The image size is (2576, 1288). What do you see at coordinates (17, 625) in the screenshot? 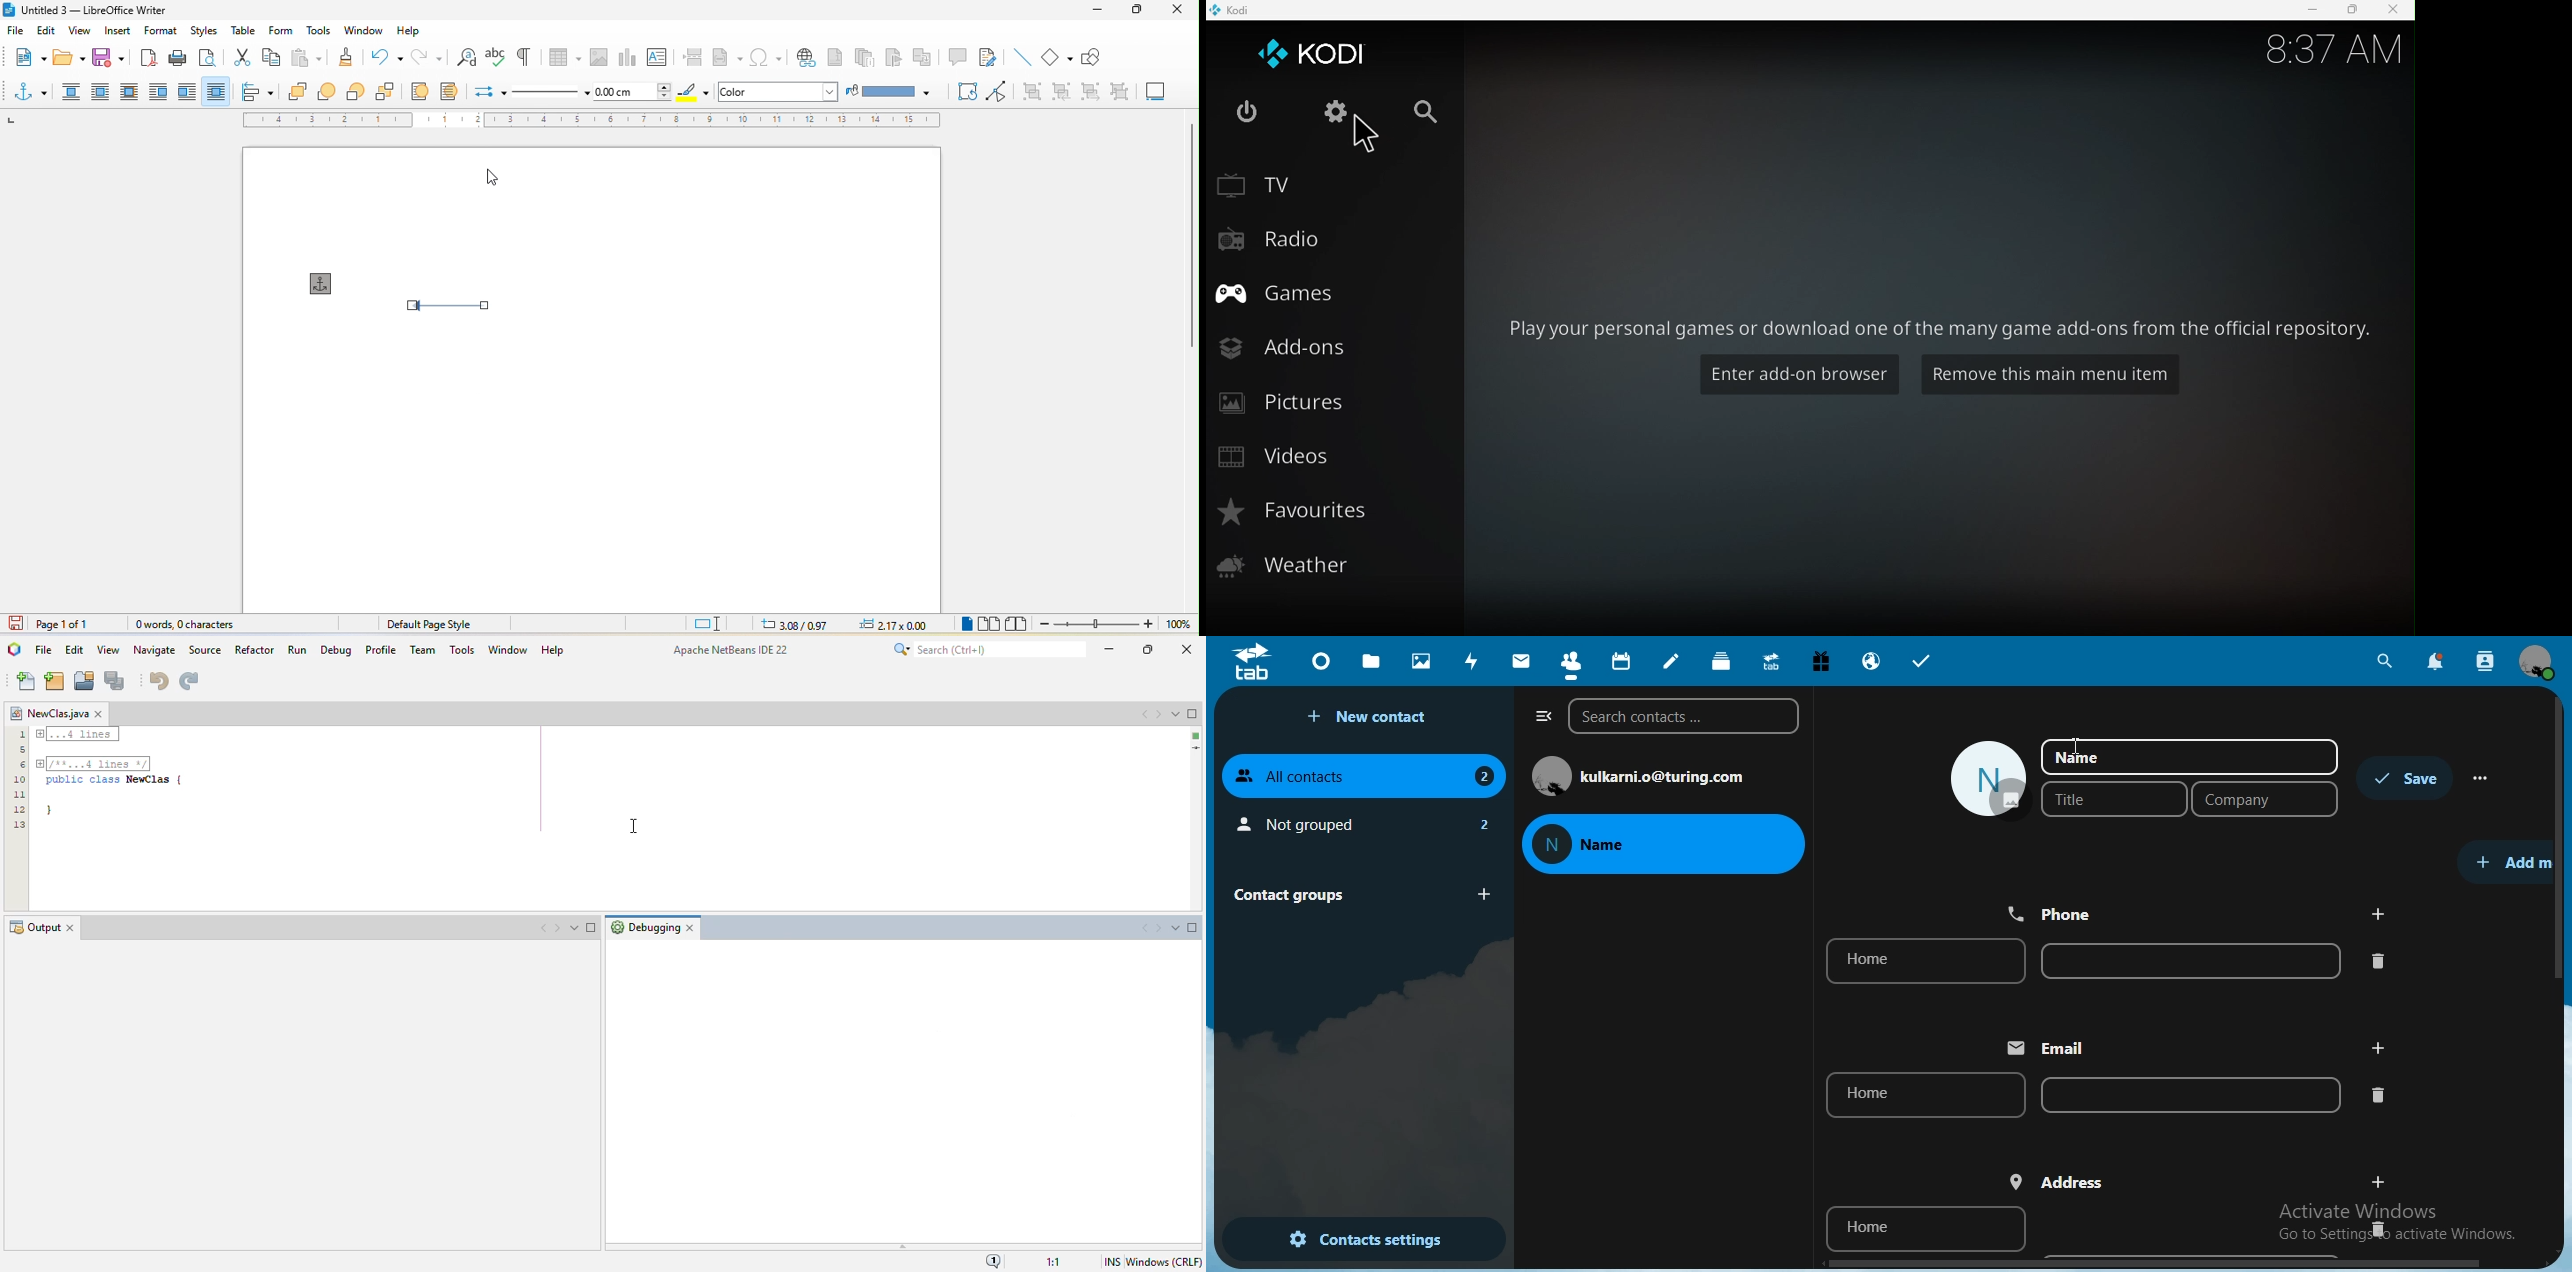
I see `click to save the document` at bounding box center [17, 625].